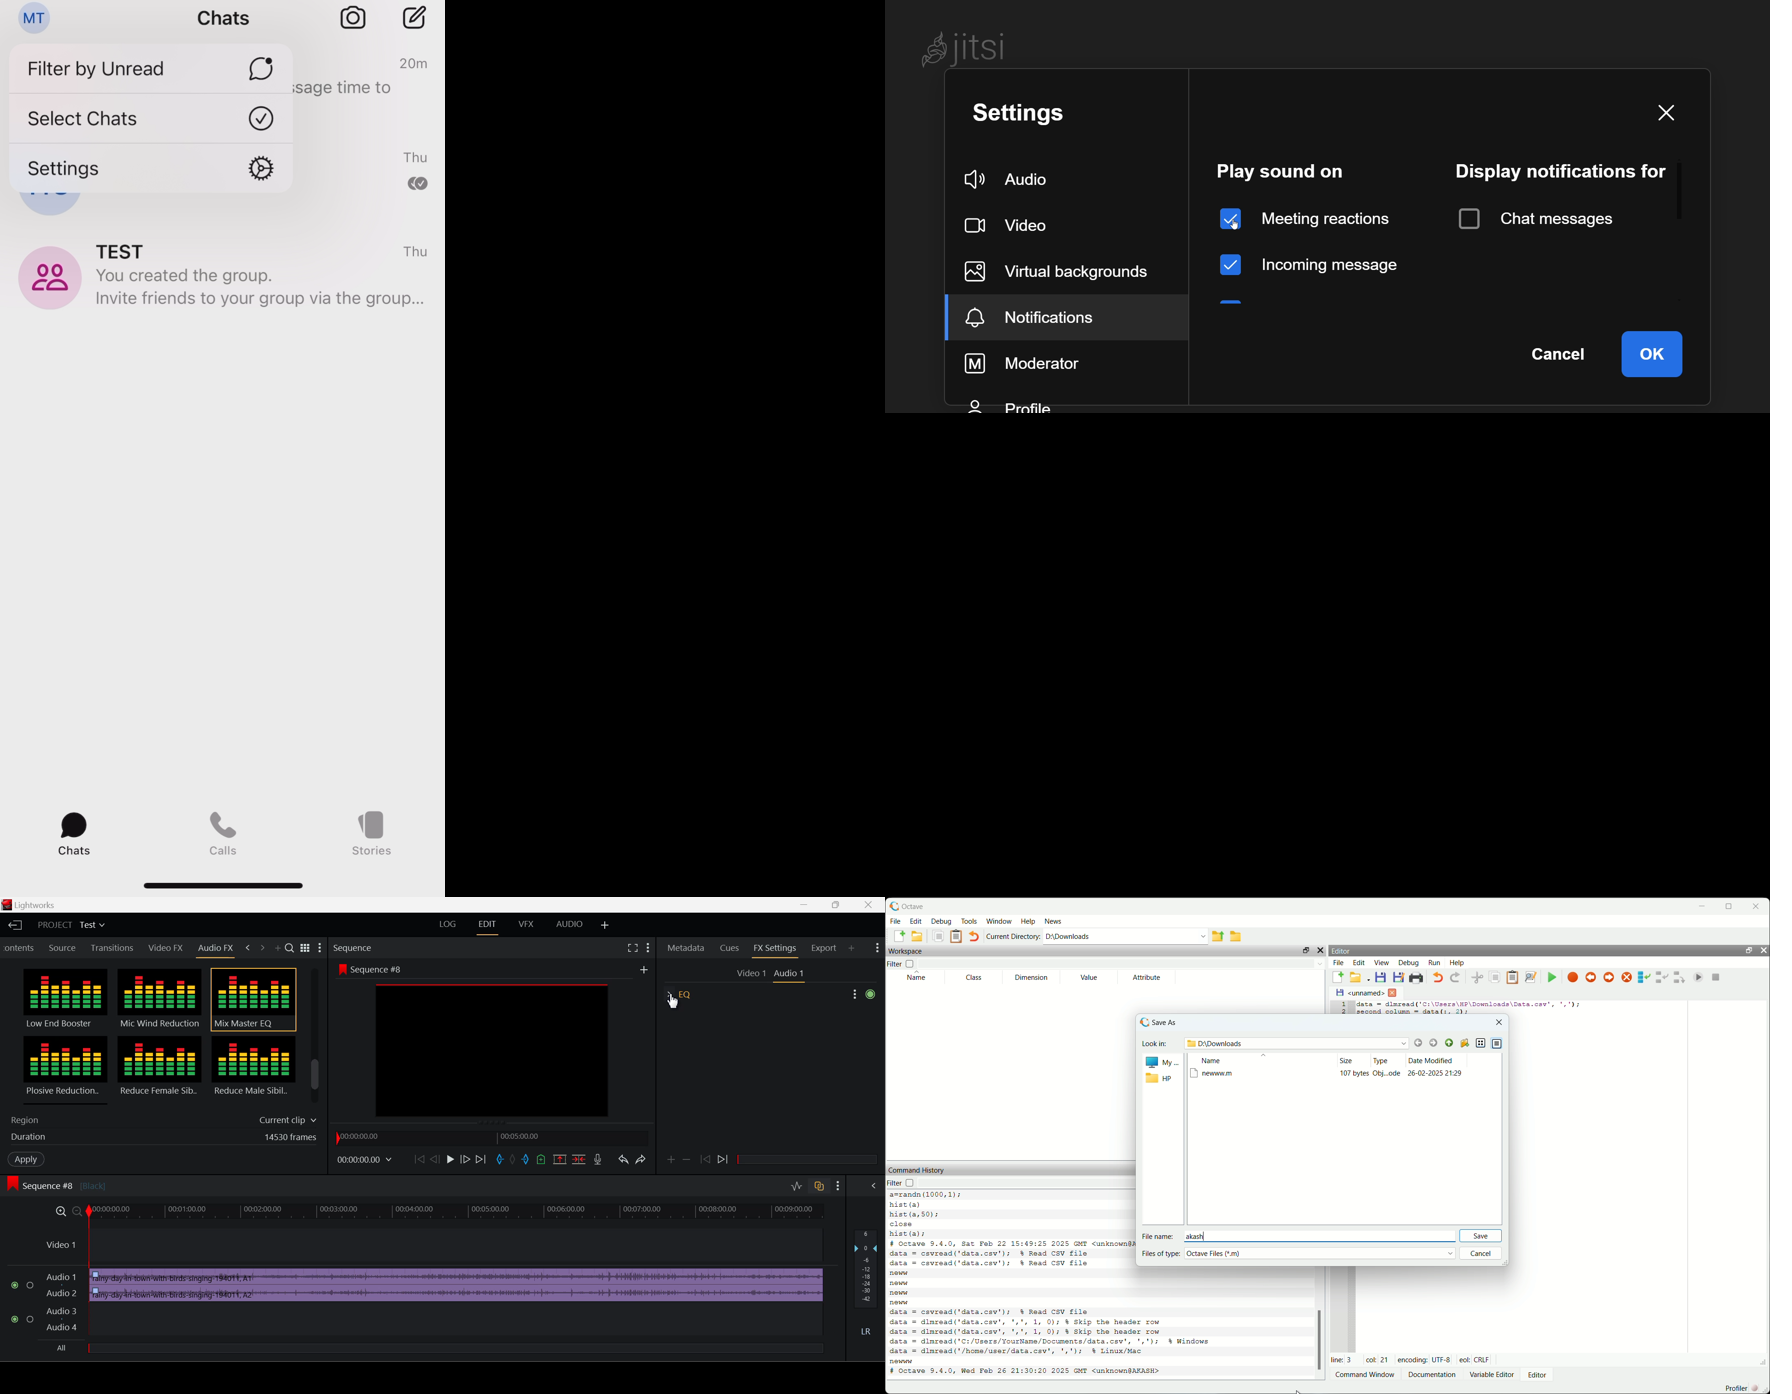 The image size is (1792, 1400). I want to click on Undo, so click(625, 1162).